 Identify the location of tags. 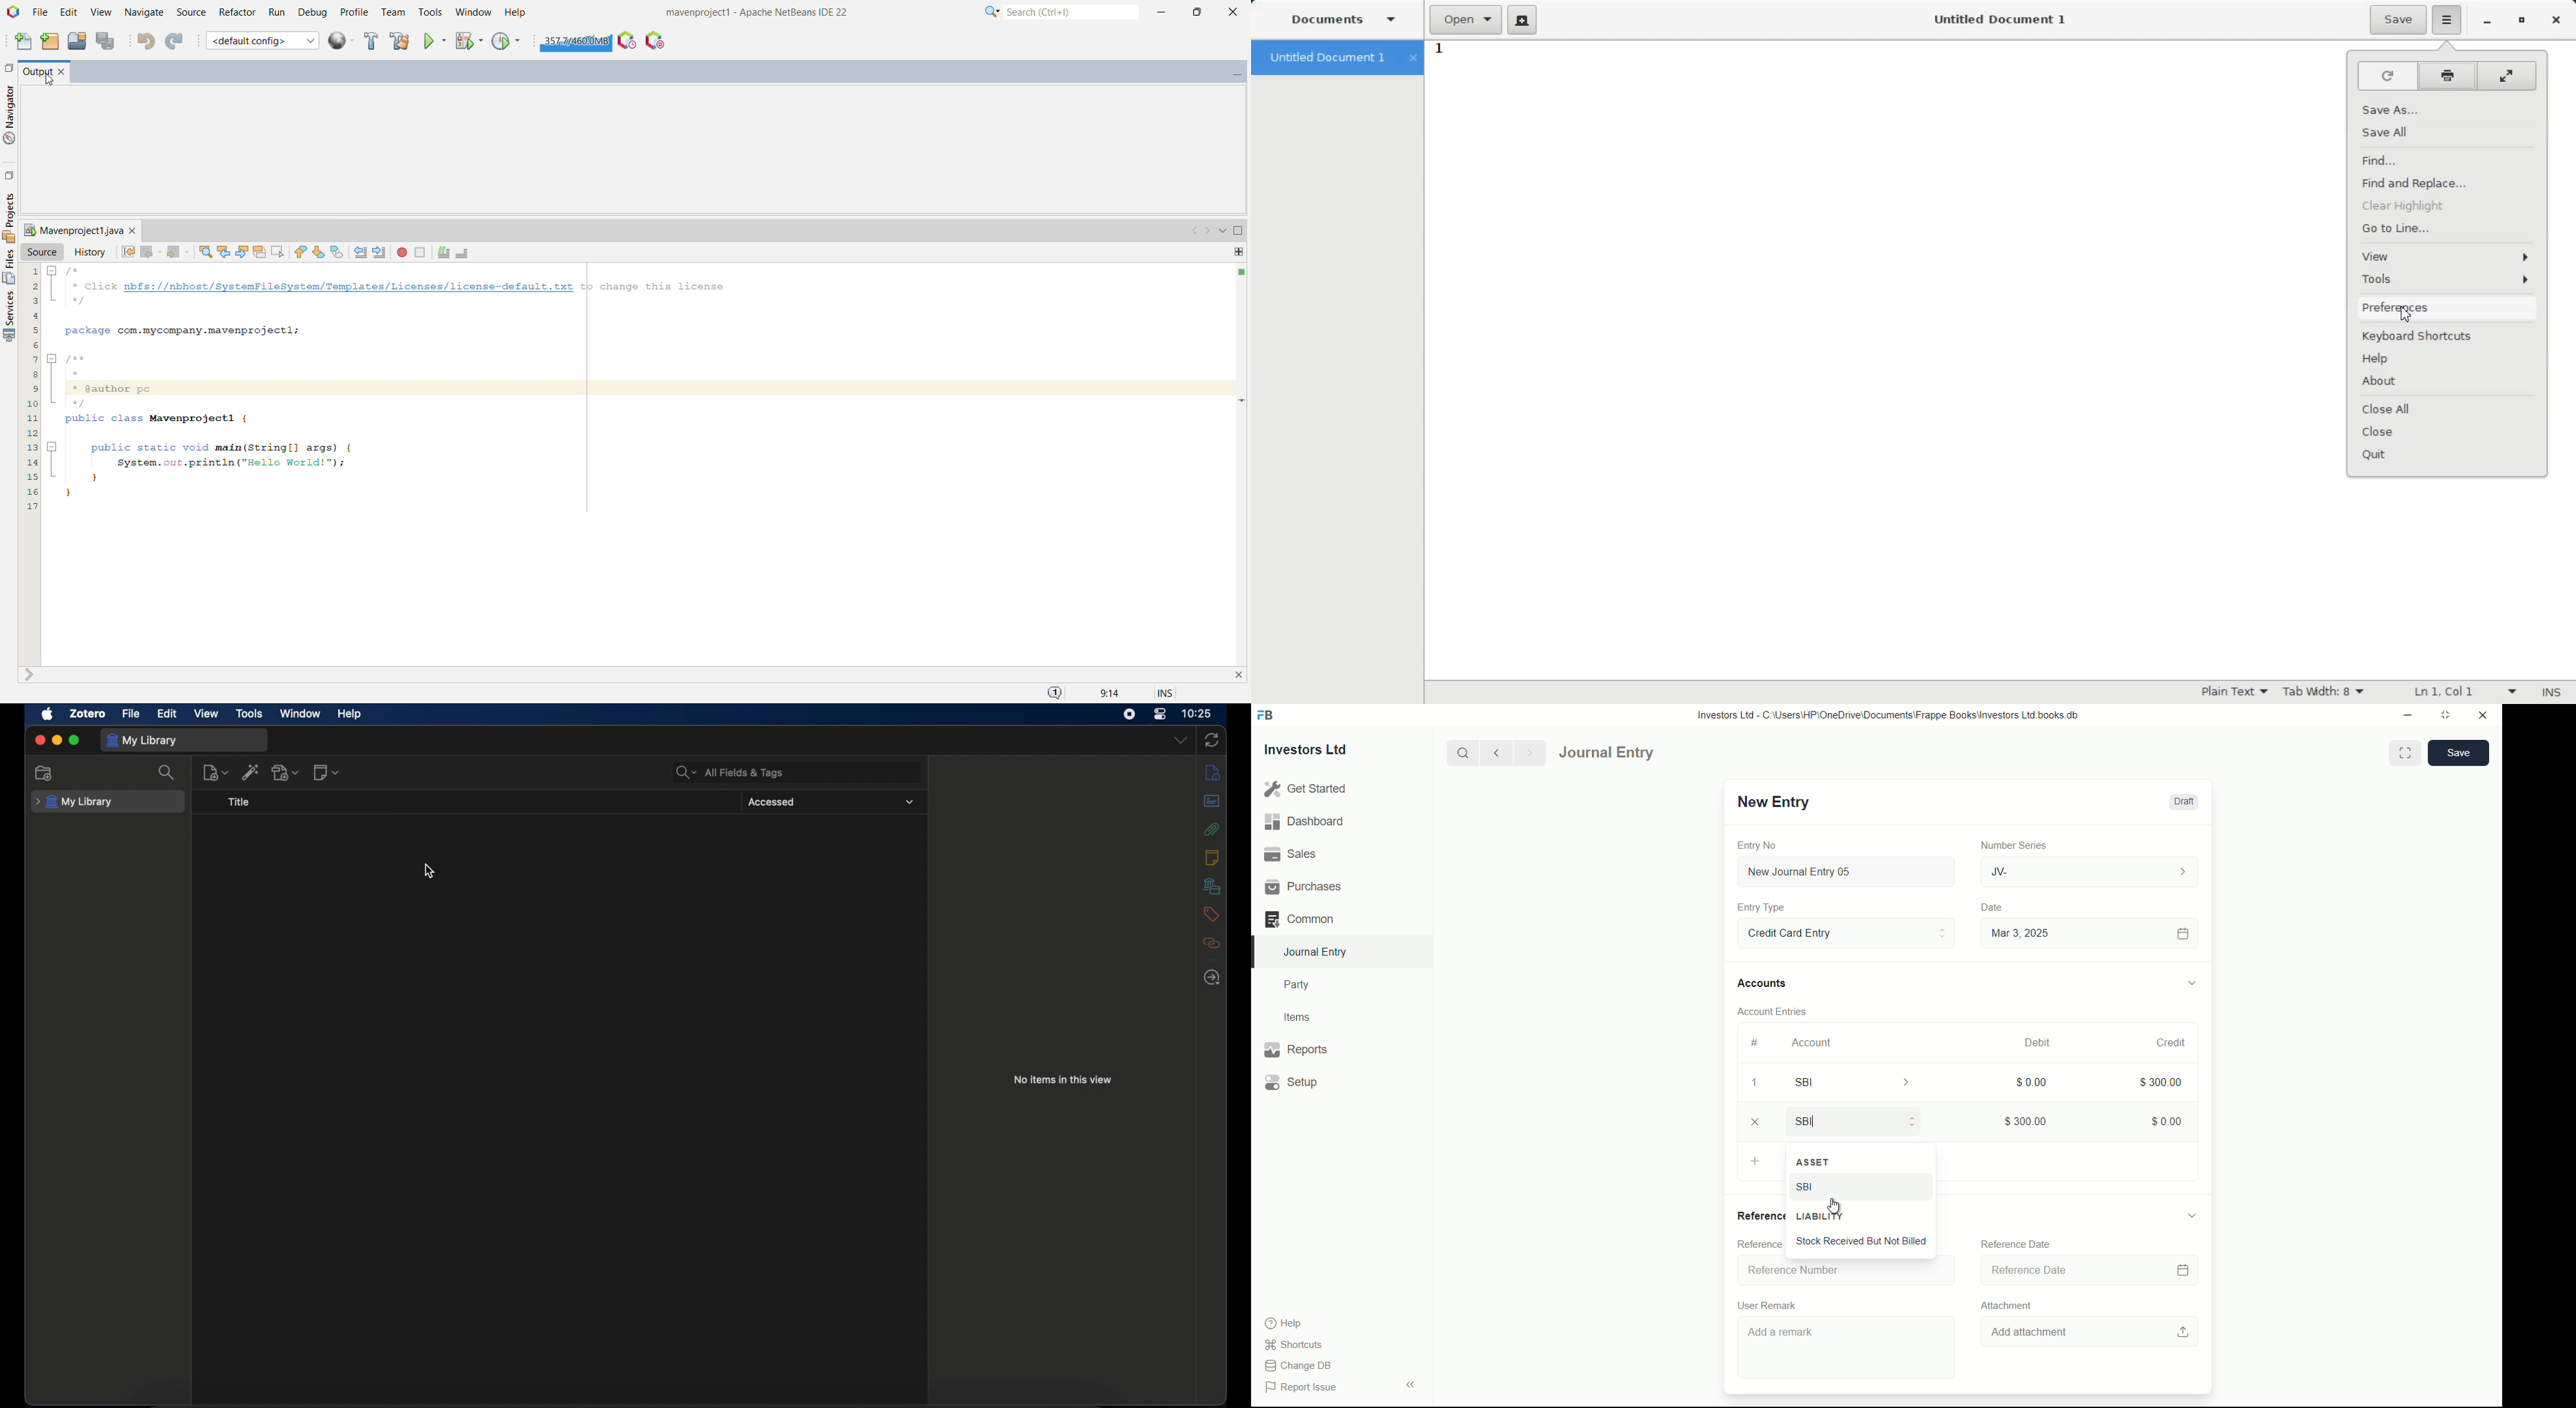
(1212, 914).